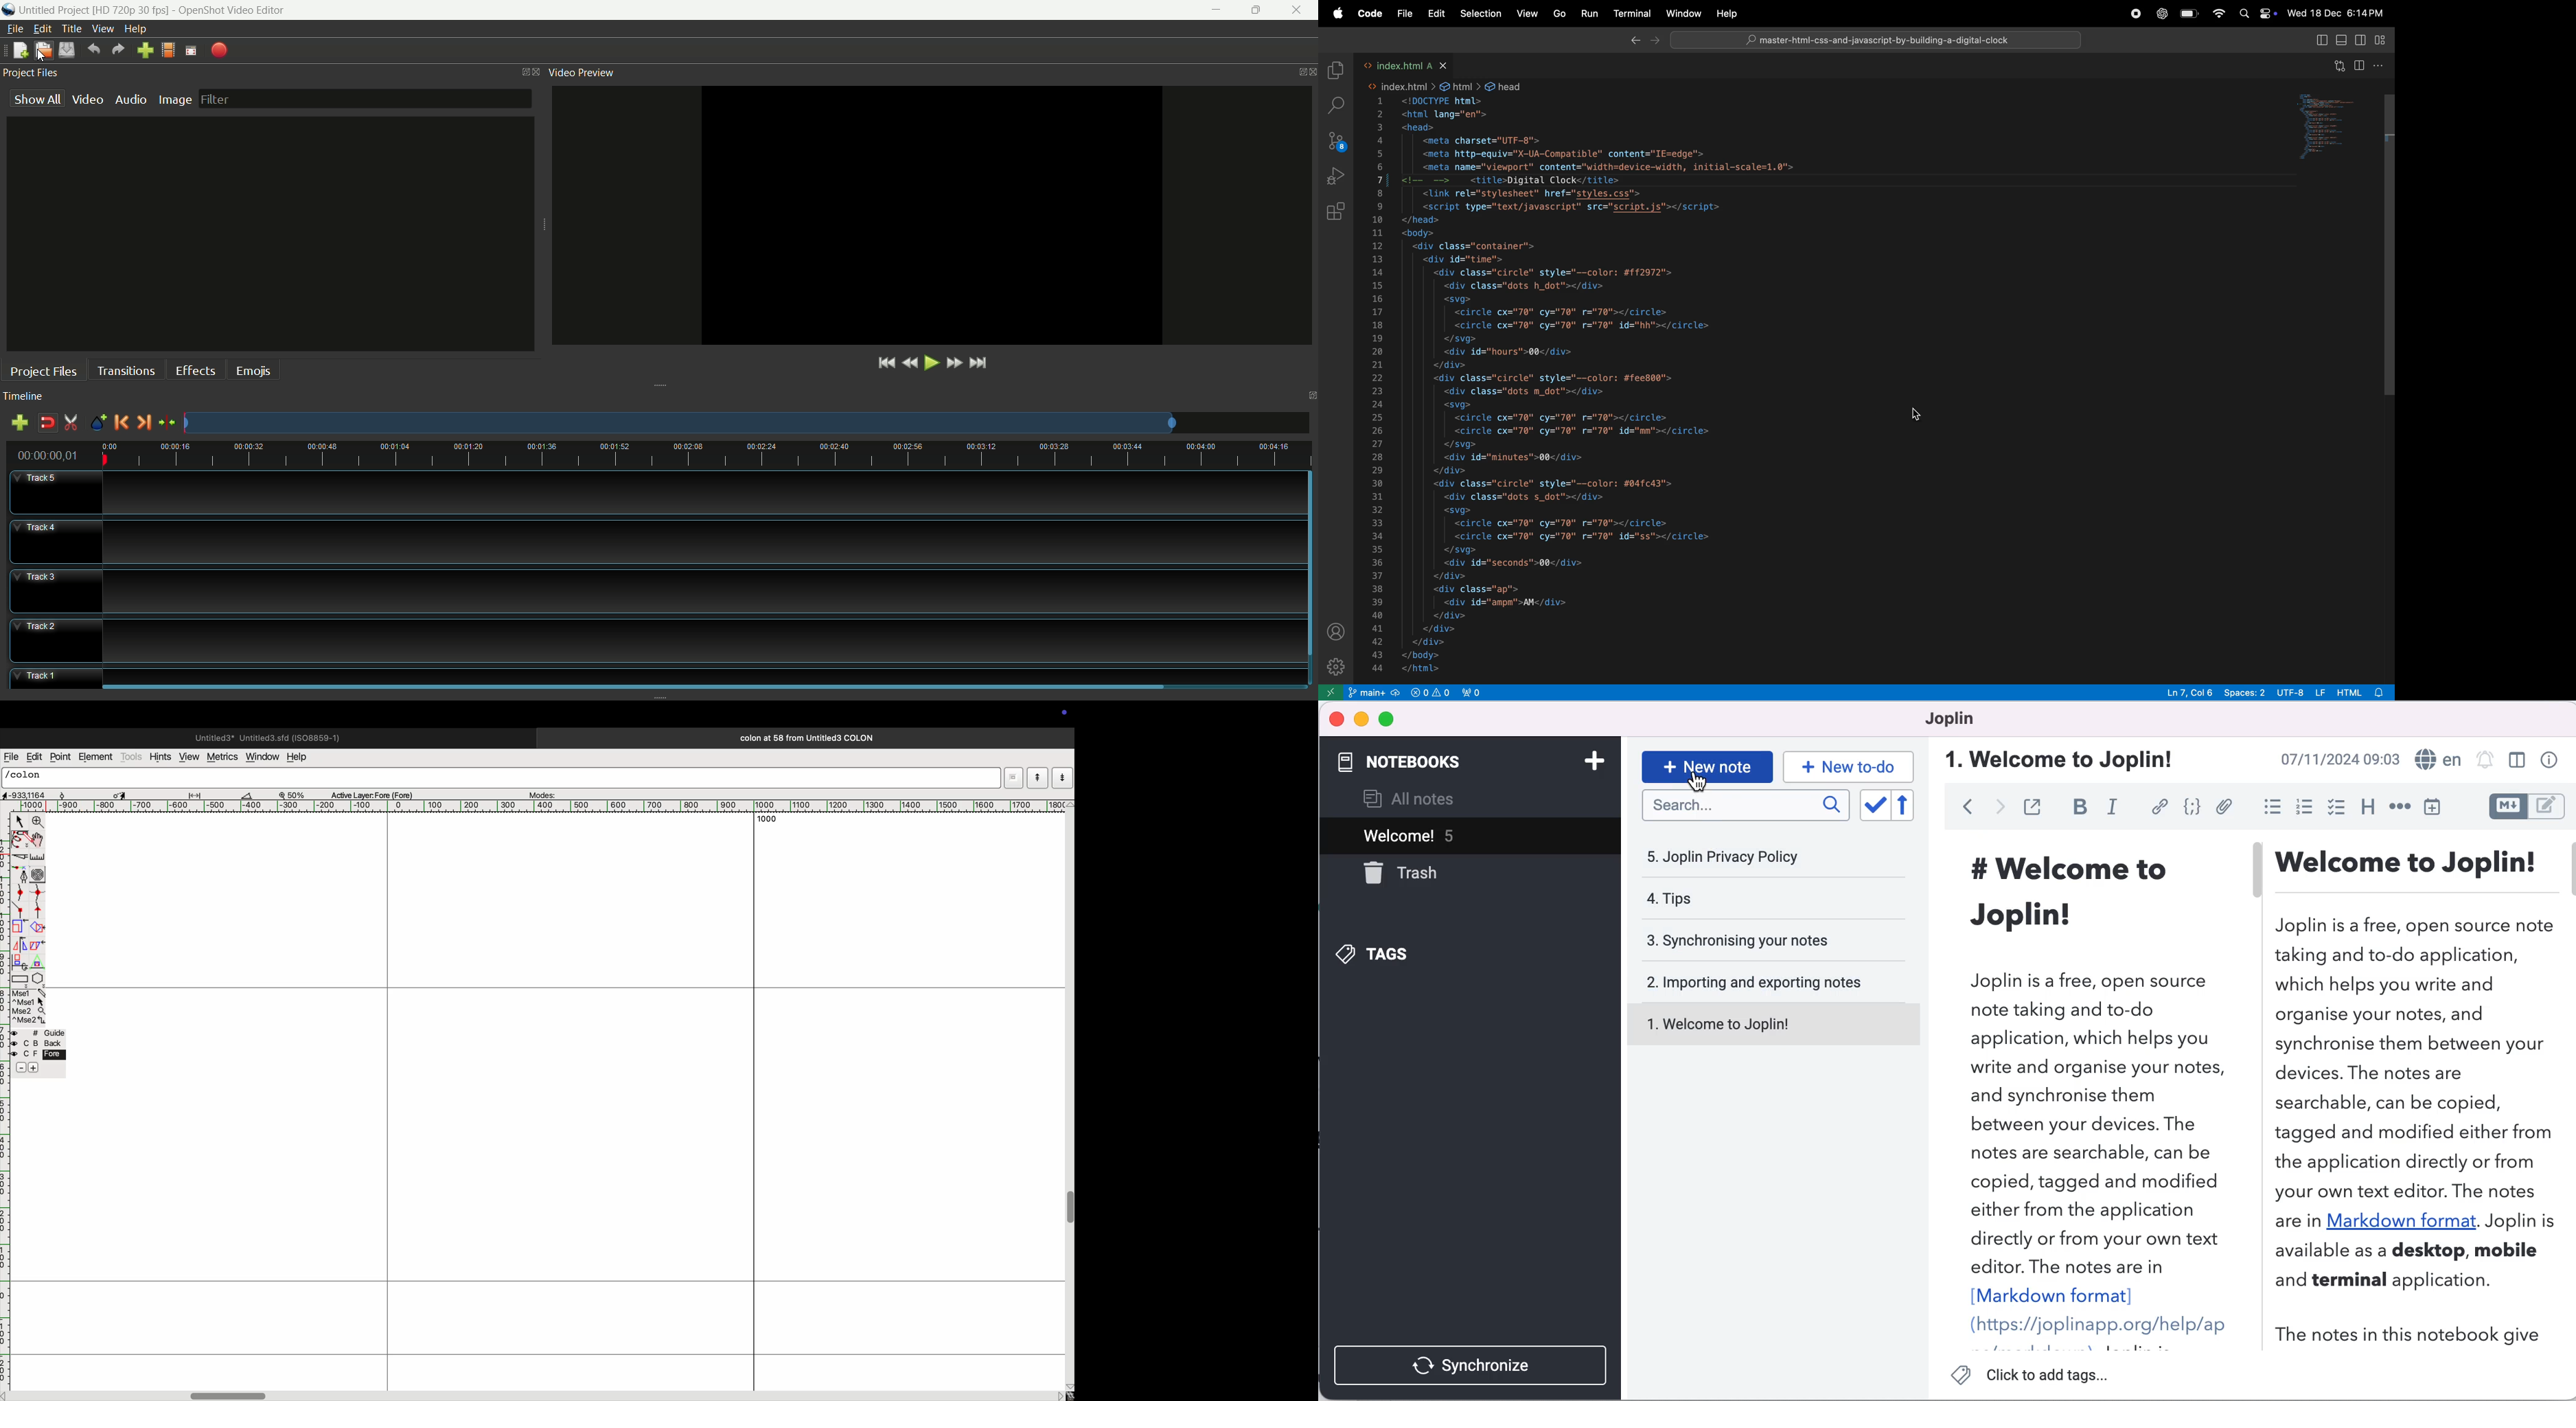  I want to click on track1, so click(57, 672).